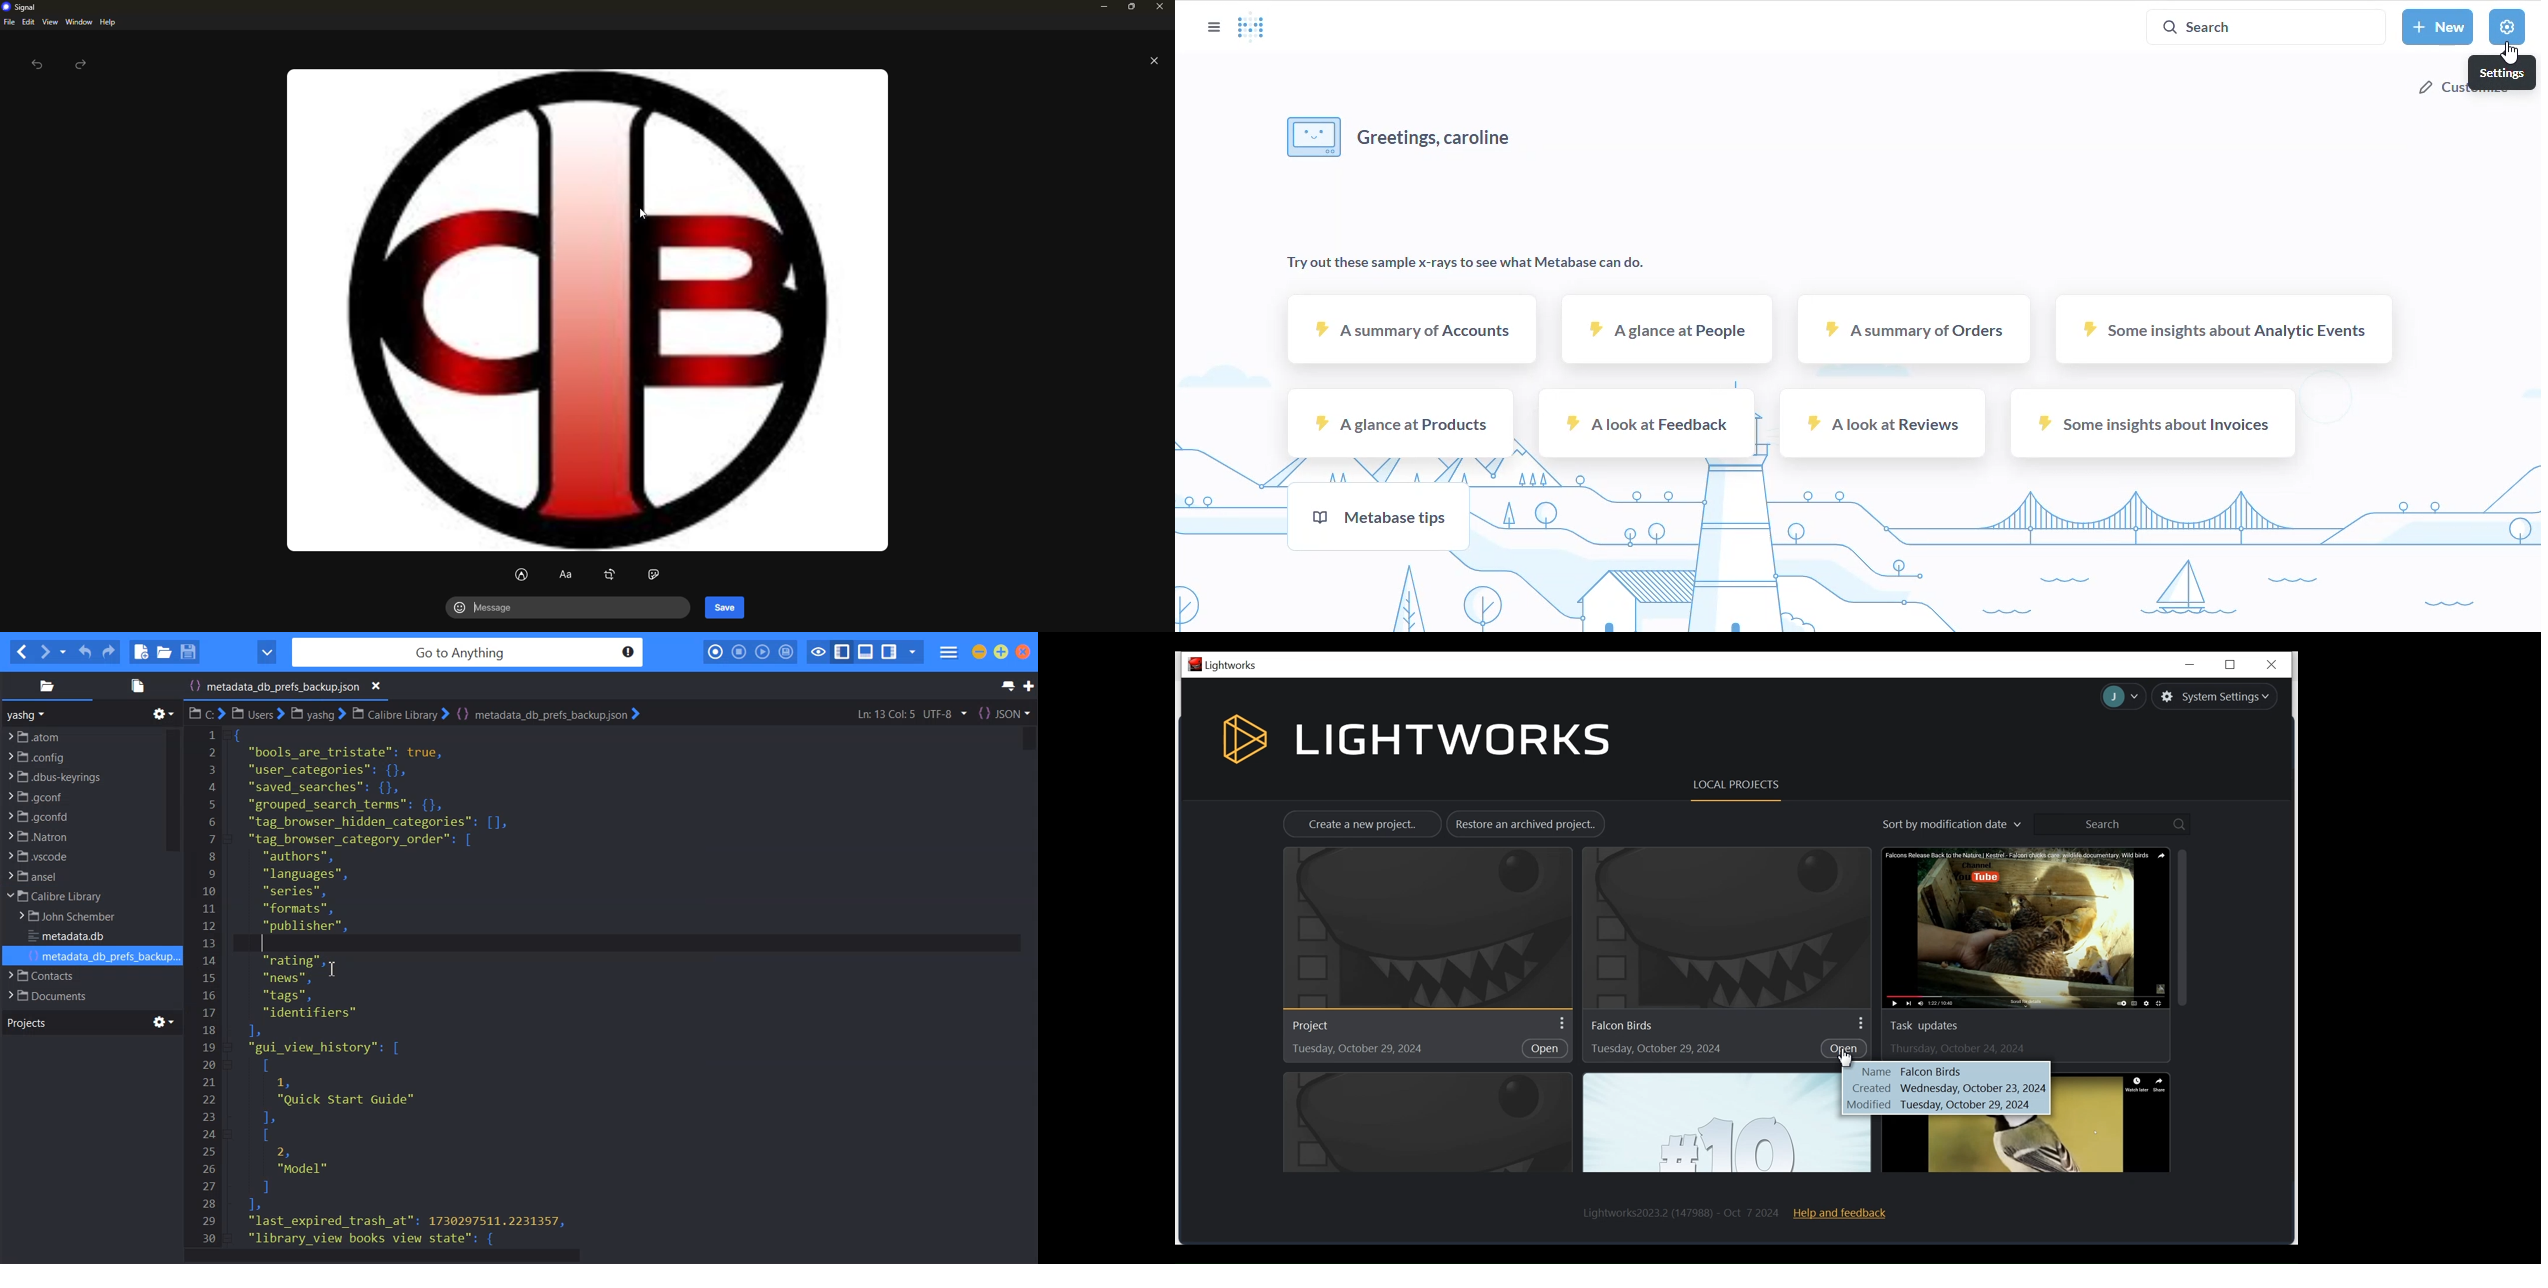  Describe the element at coordinates (2189, 664) in the screenshot. I see `Minimize` at that location.